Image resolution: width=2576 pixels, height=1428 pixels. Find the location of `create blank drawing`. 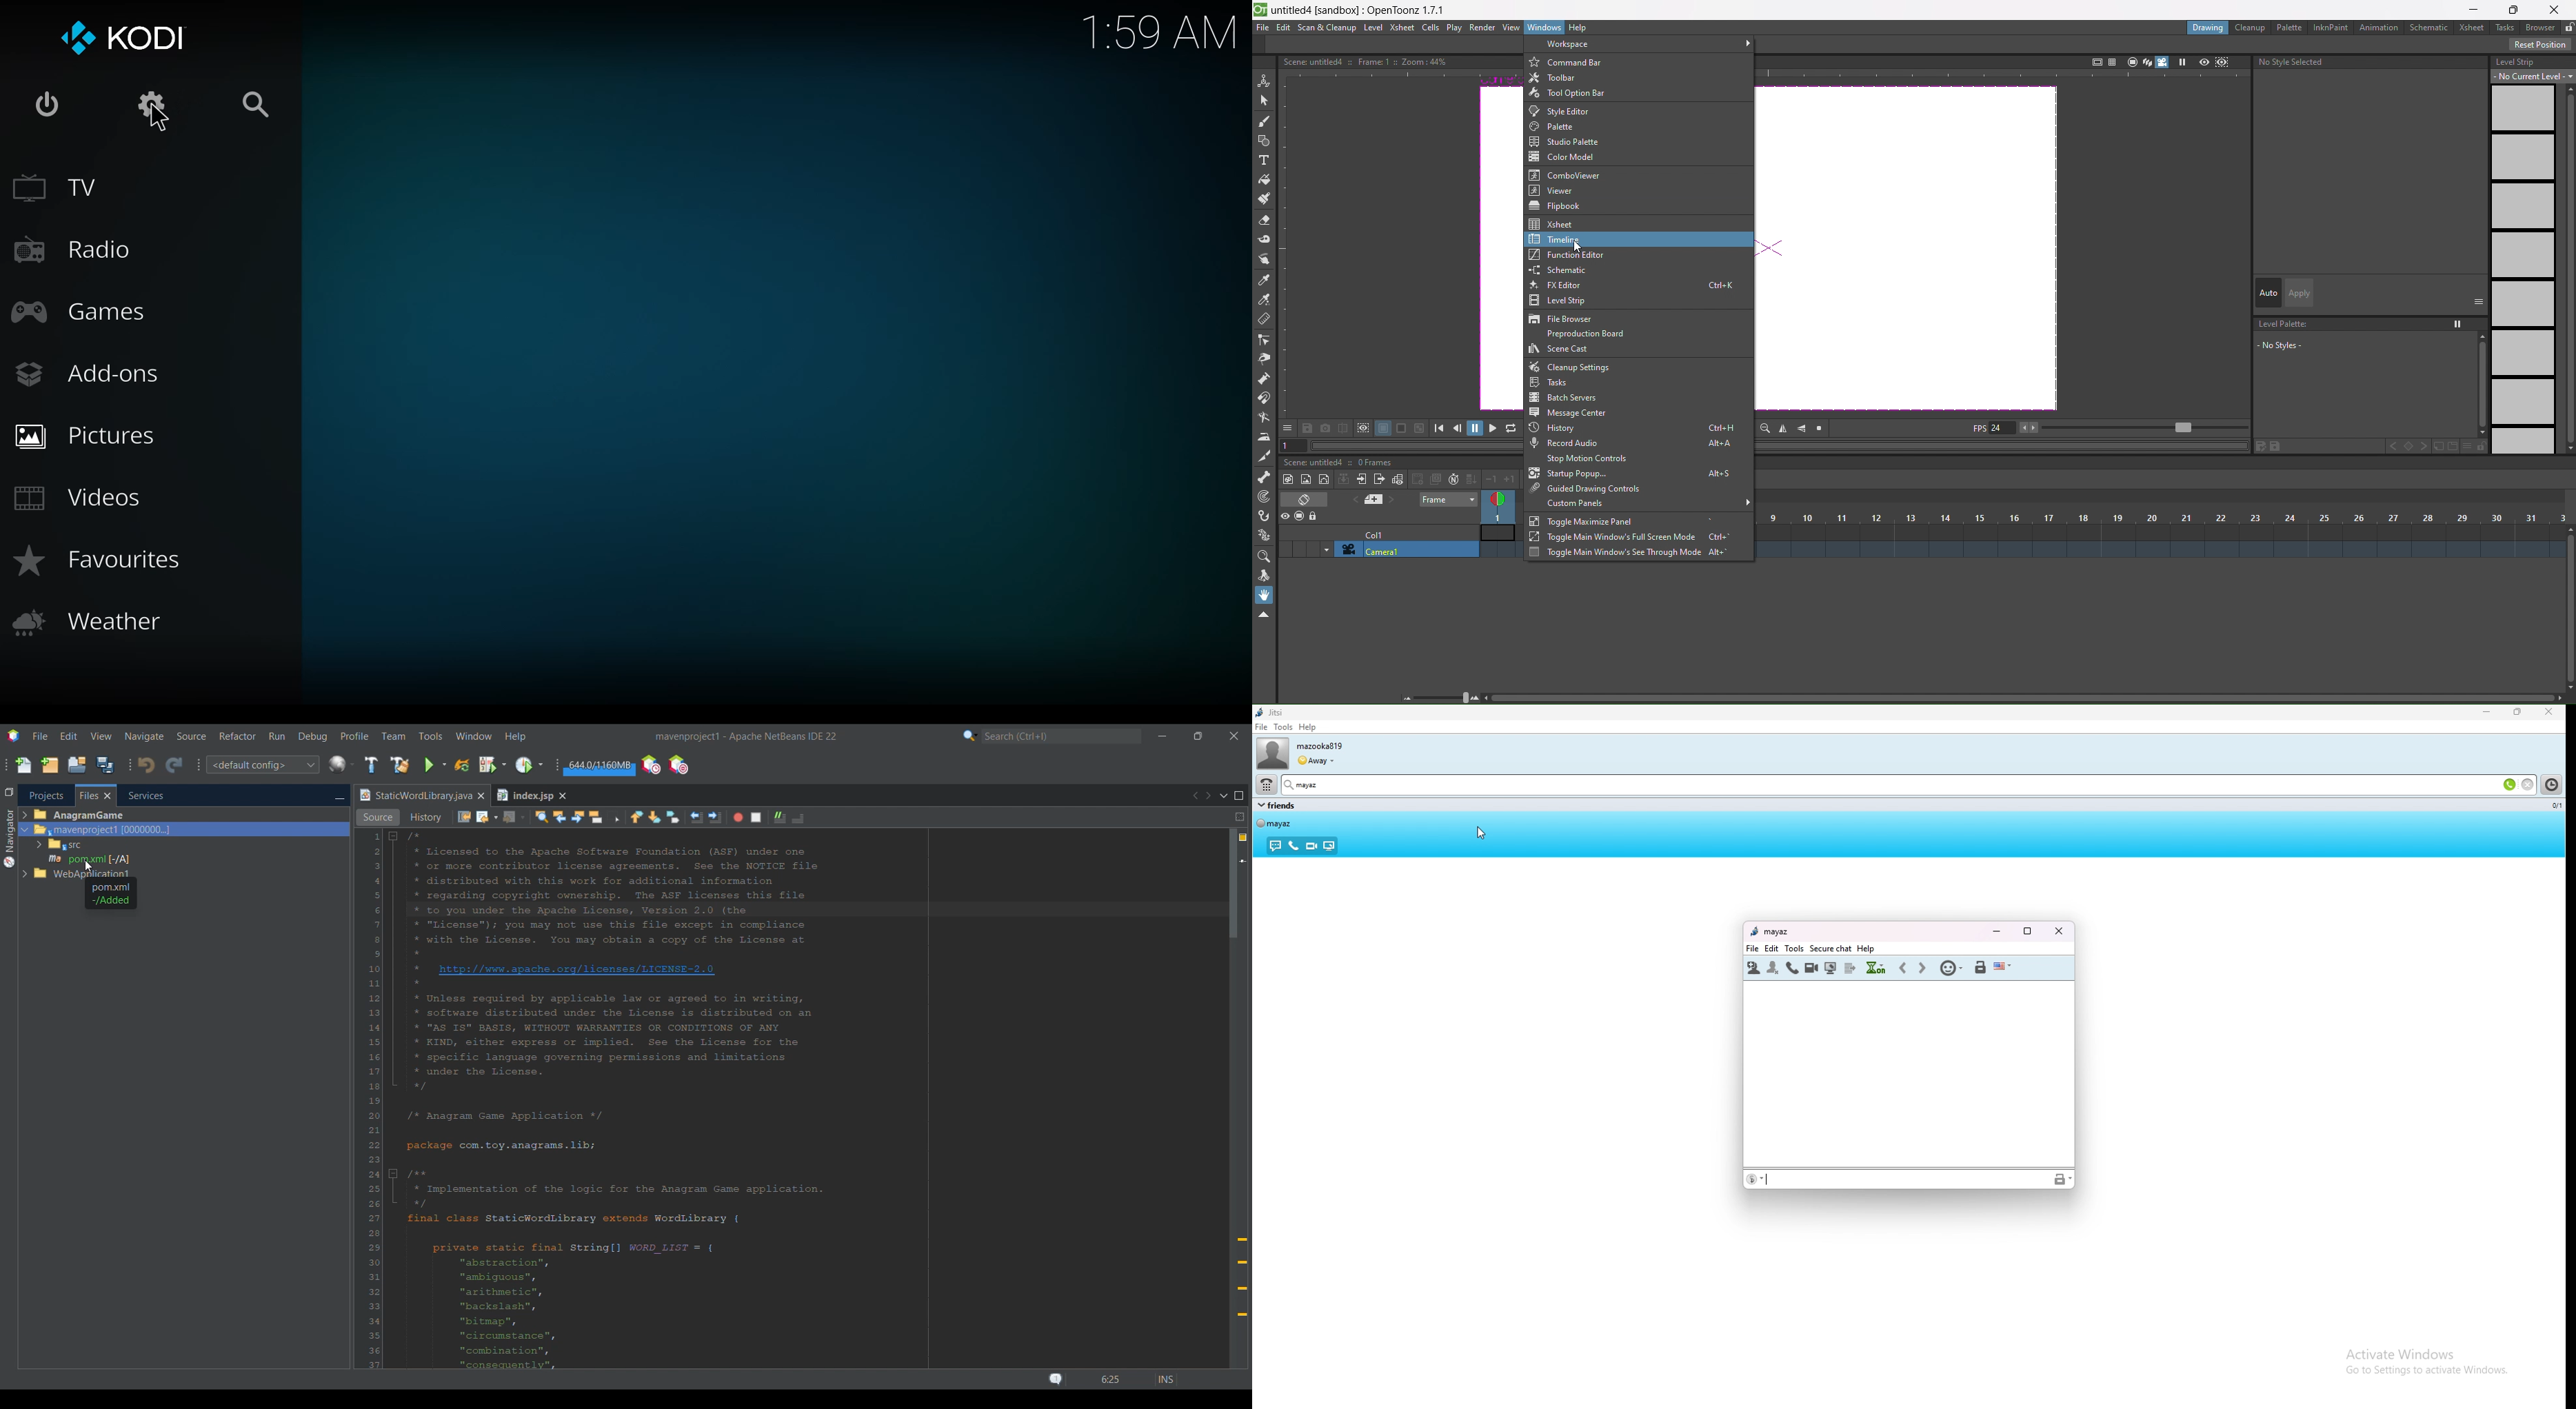

create blank drawing is located at coordinates (1425, 479).